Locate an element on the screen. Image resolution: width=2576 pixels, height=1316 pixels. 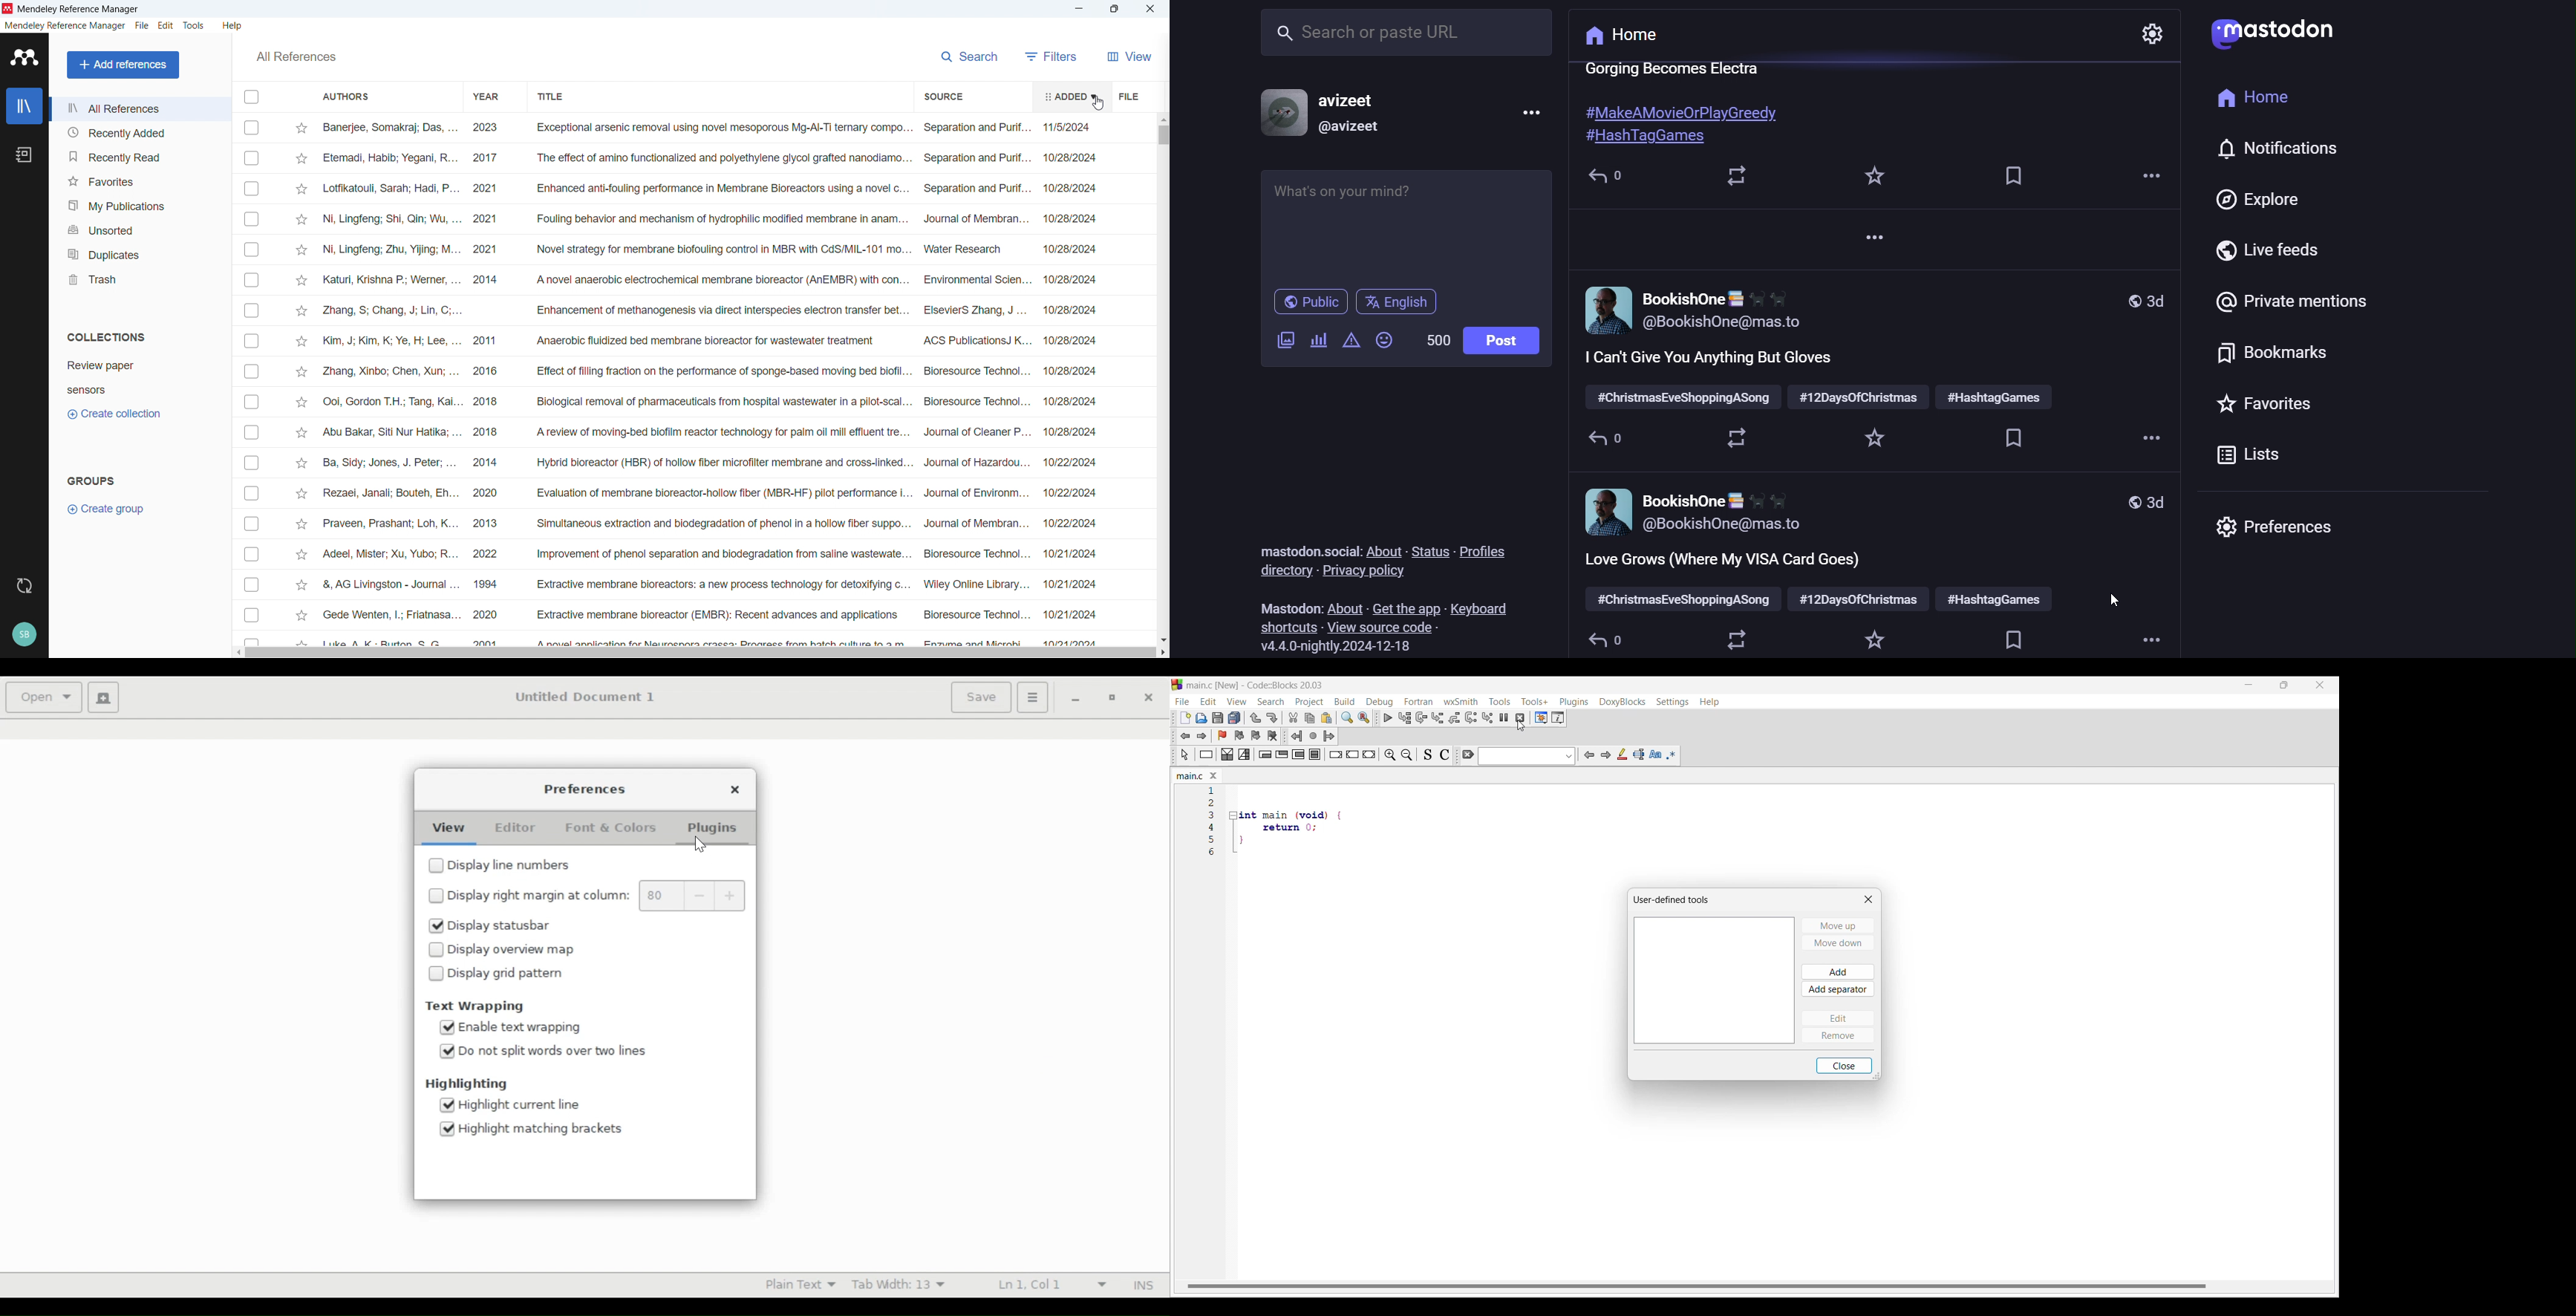
Build menu is located at coordinates (1344, 701).